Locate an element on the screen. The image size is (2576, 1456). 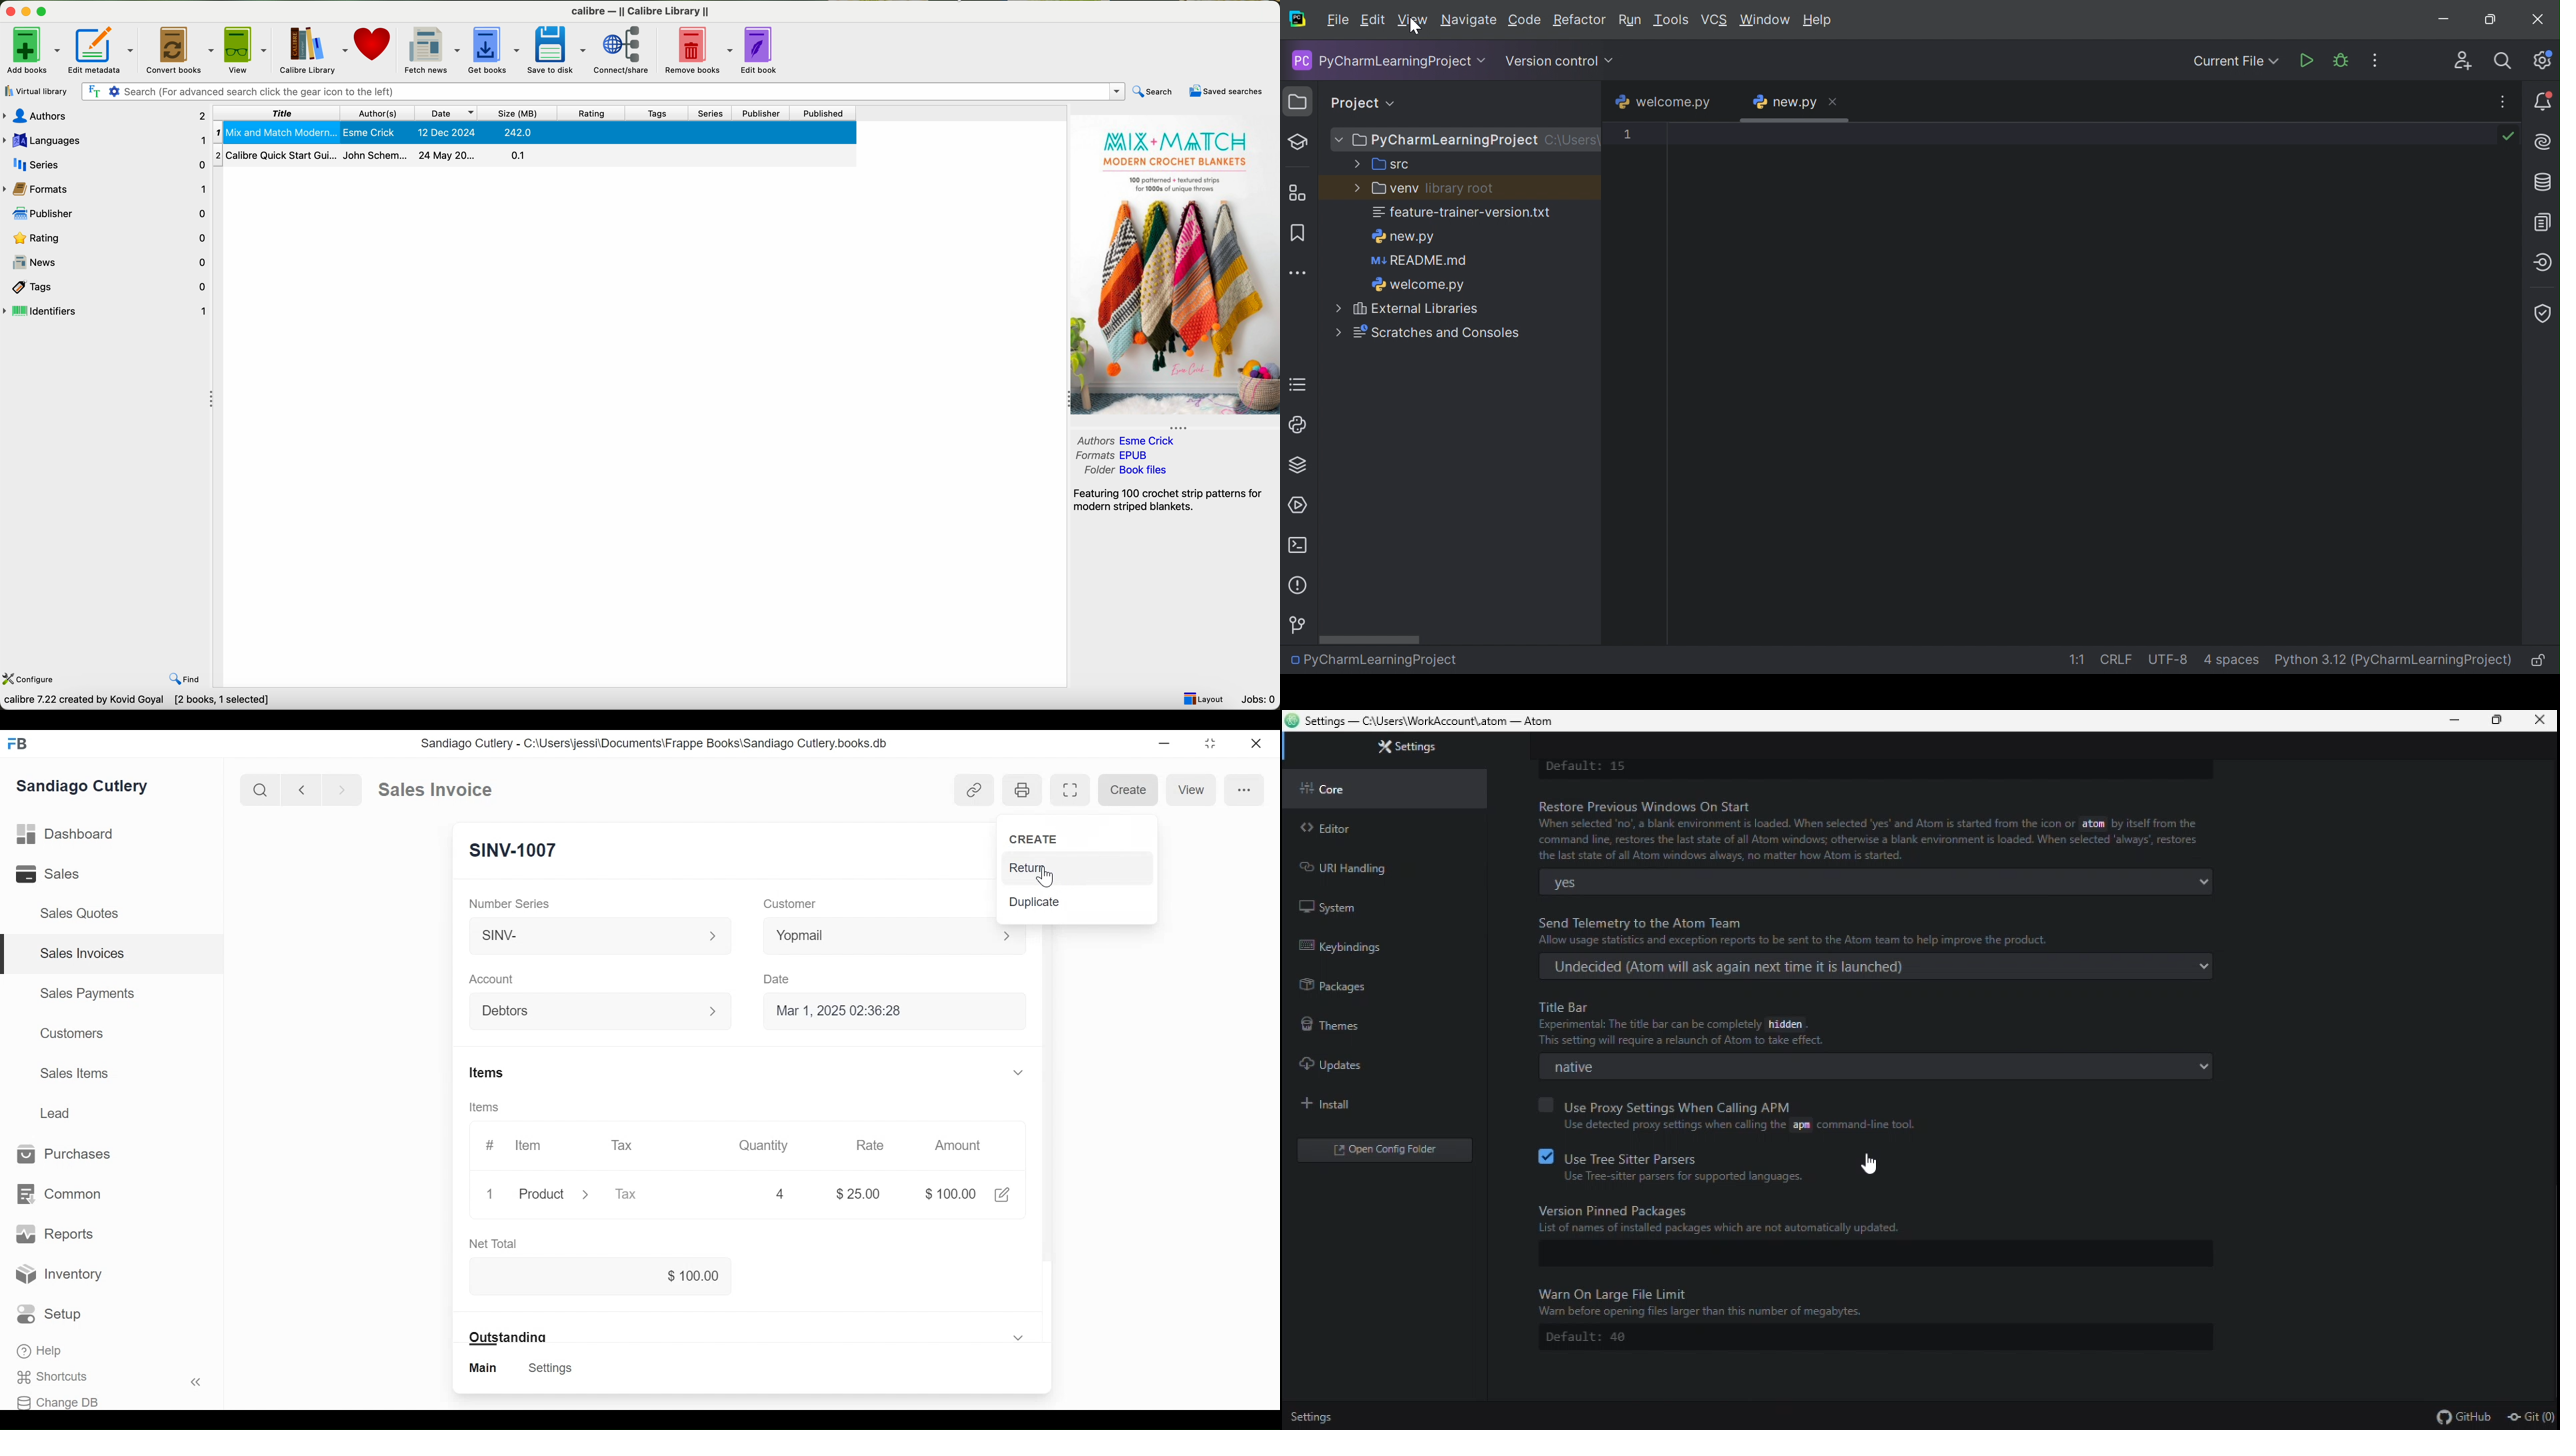
Sales Quotes is located at coordinates (81, 913).